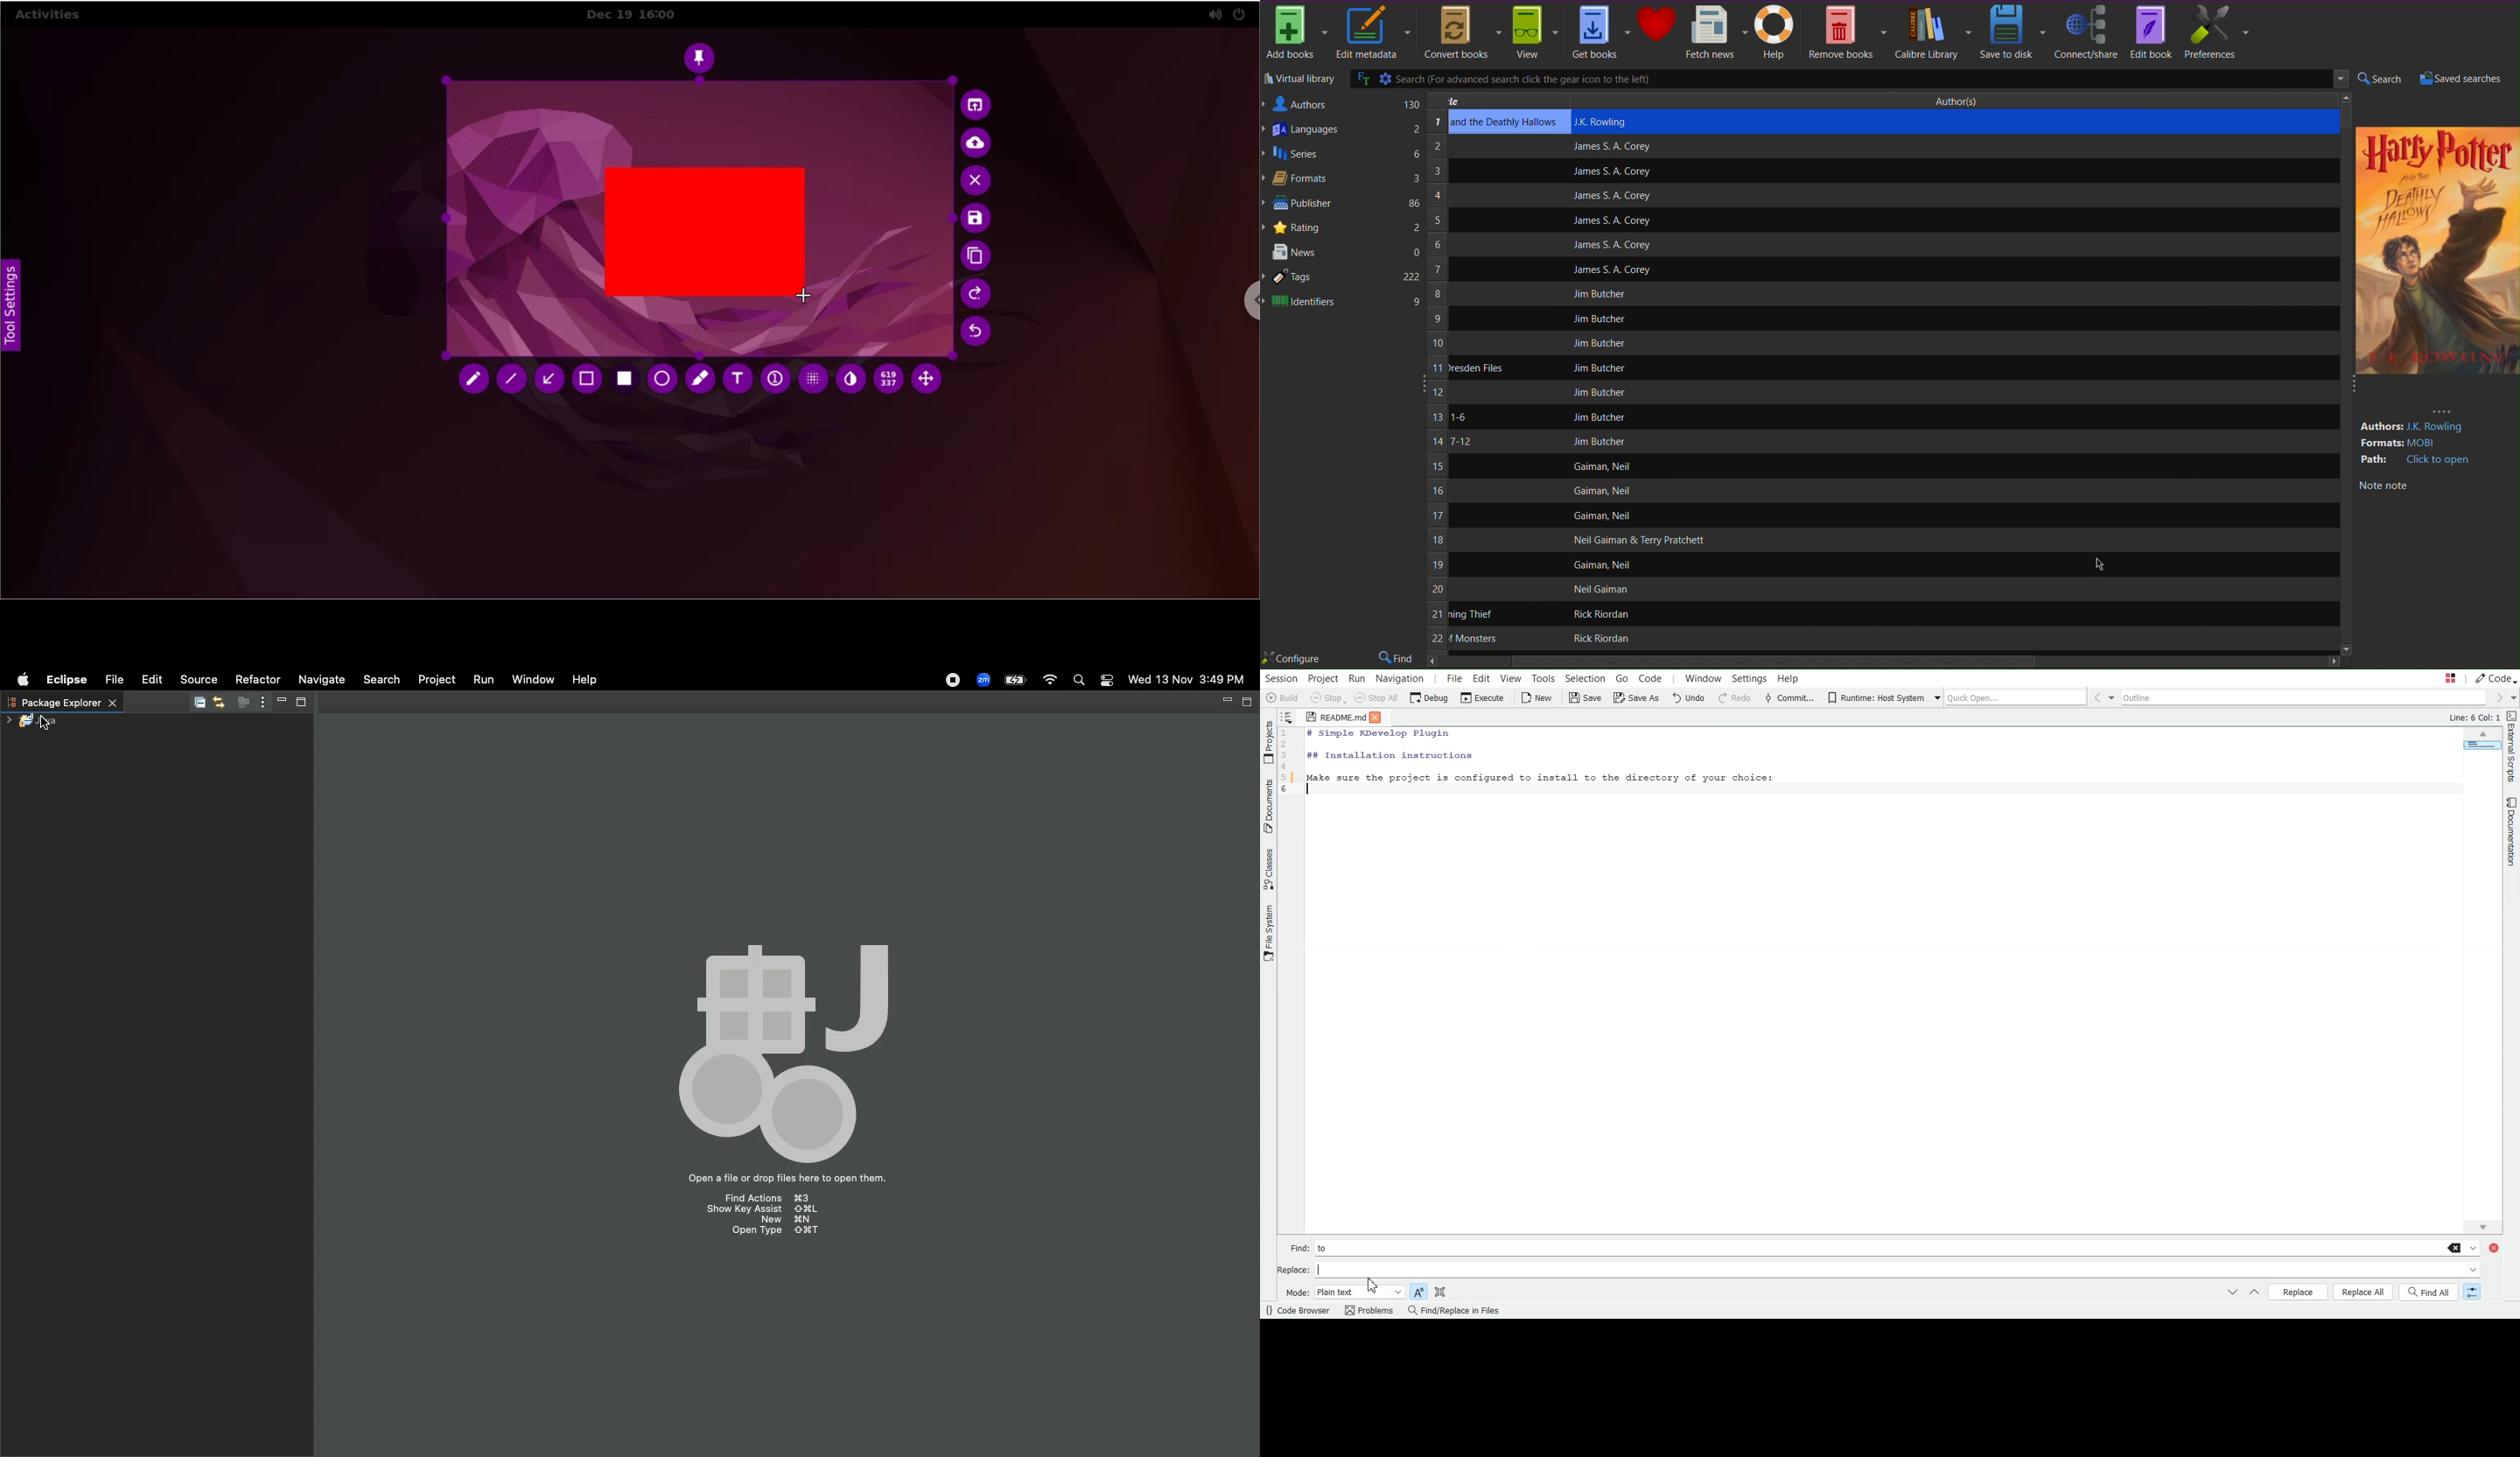 Image resolution: width=2520 pixels, height=1484 pixels. I want to click on Get books, so click(1601, 33).